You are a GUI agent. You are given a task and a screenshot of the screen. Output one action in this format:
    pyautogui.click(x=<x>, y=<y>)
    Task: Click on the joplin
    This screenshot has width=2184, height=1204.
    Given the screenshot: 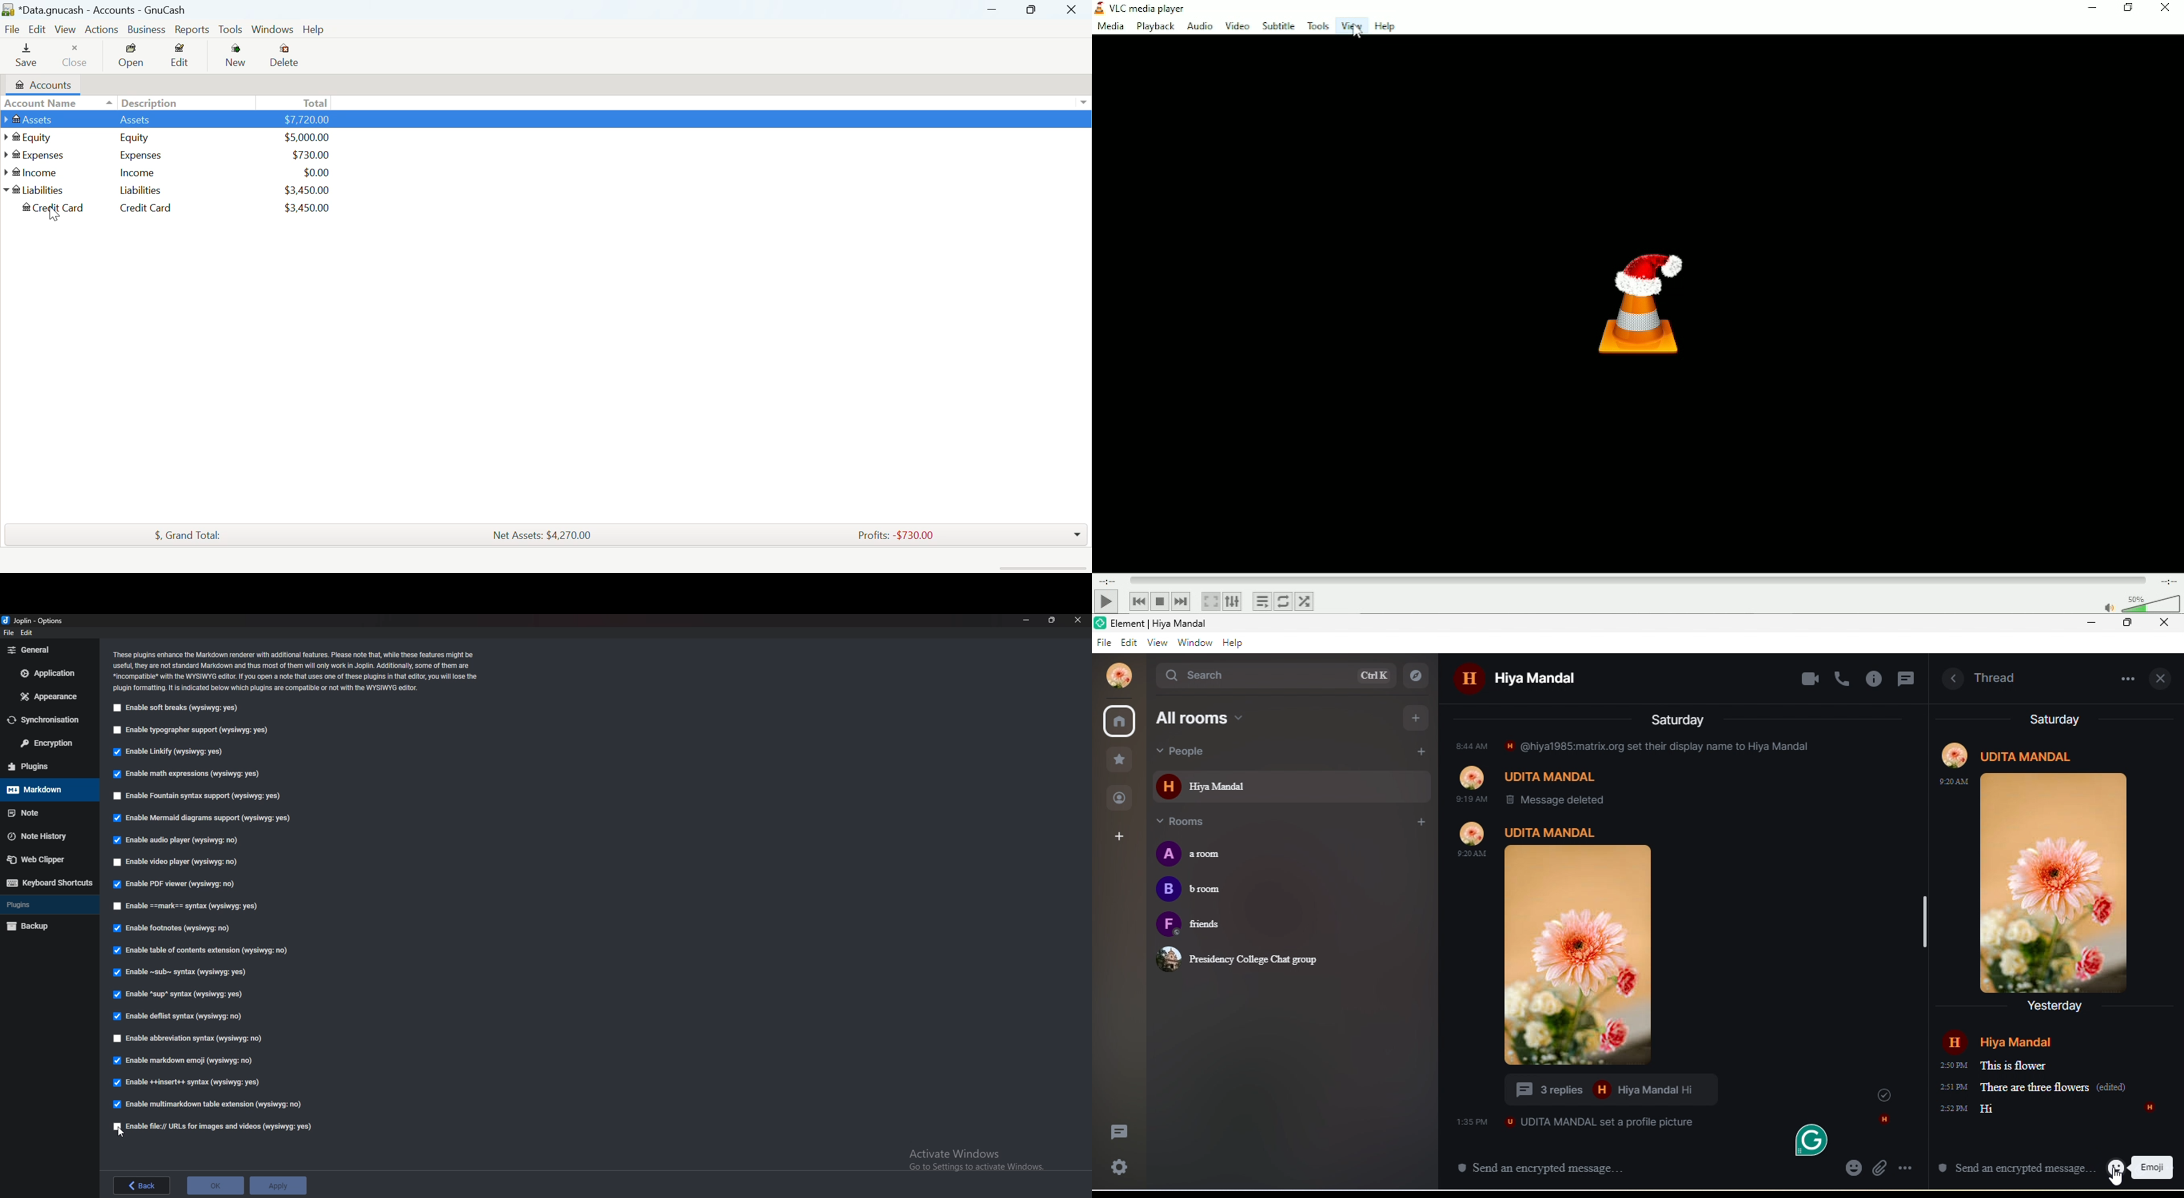 What is the action you would take?
    pyautogui.click(x=37, y=621)
    